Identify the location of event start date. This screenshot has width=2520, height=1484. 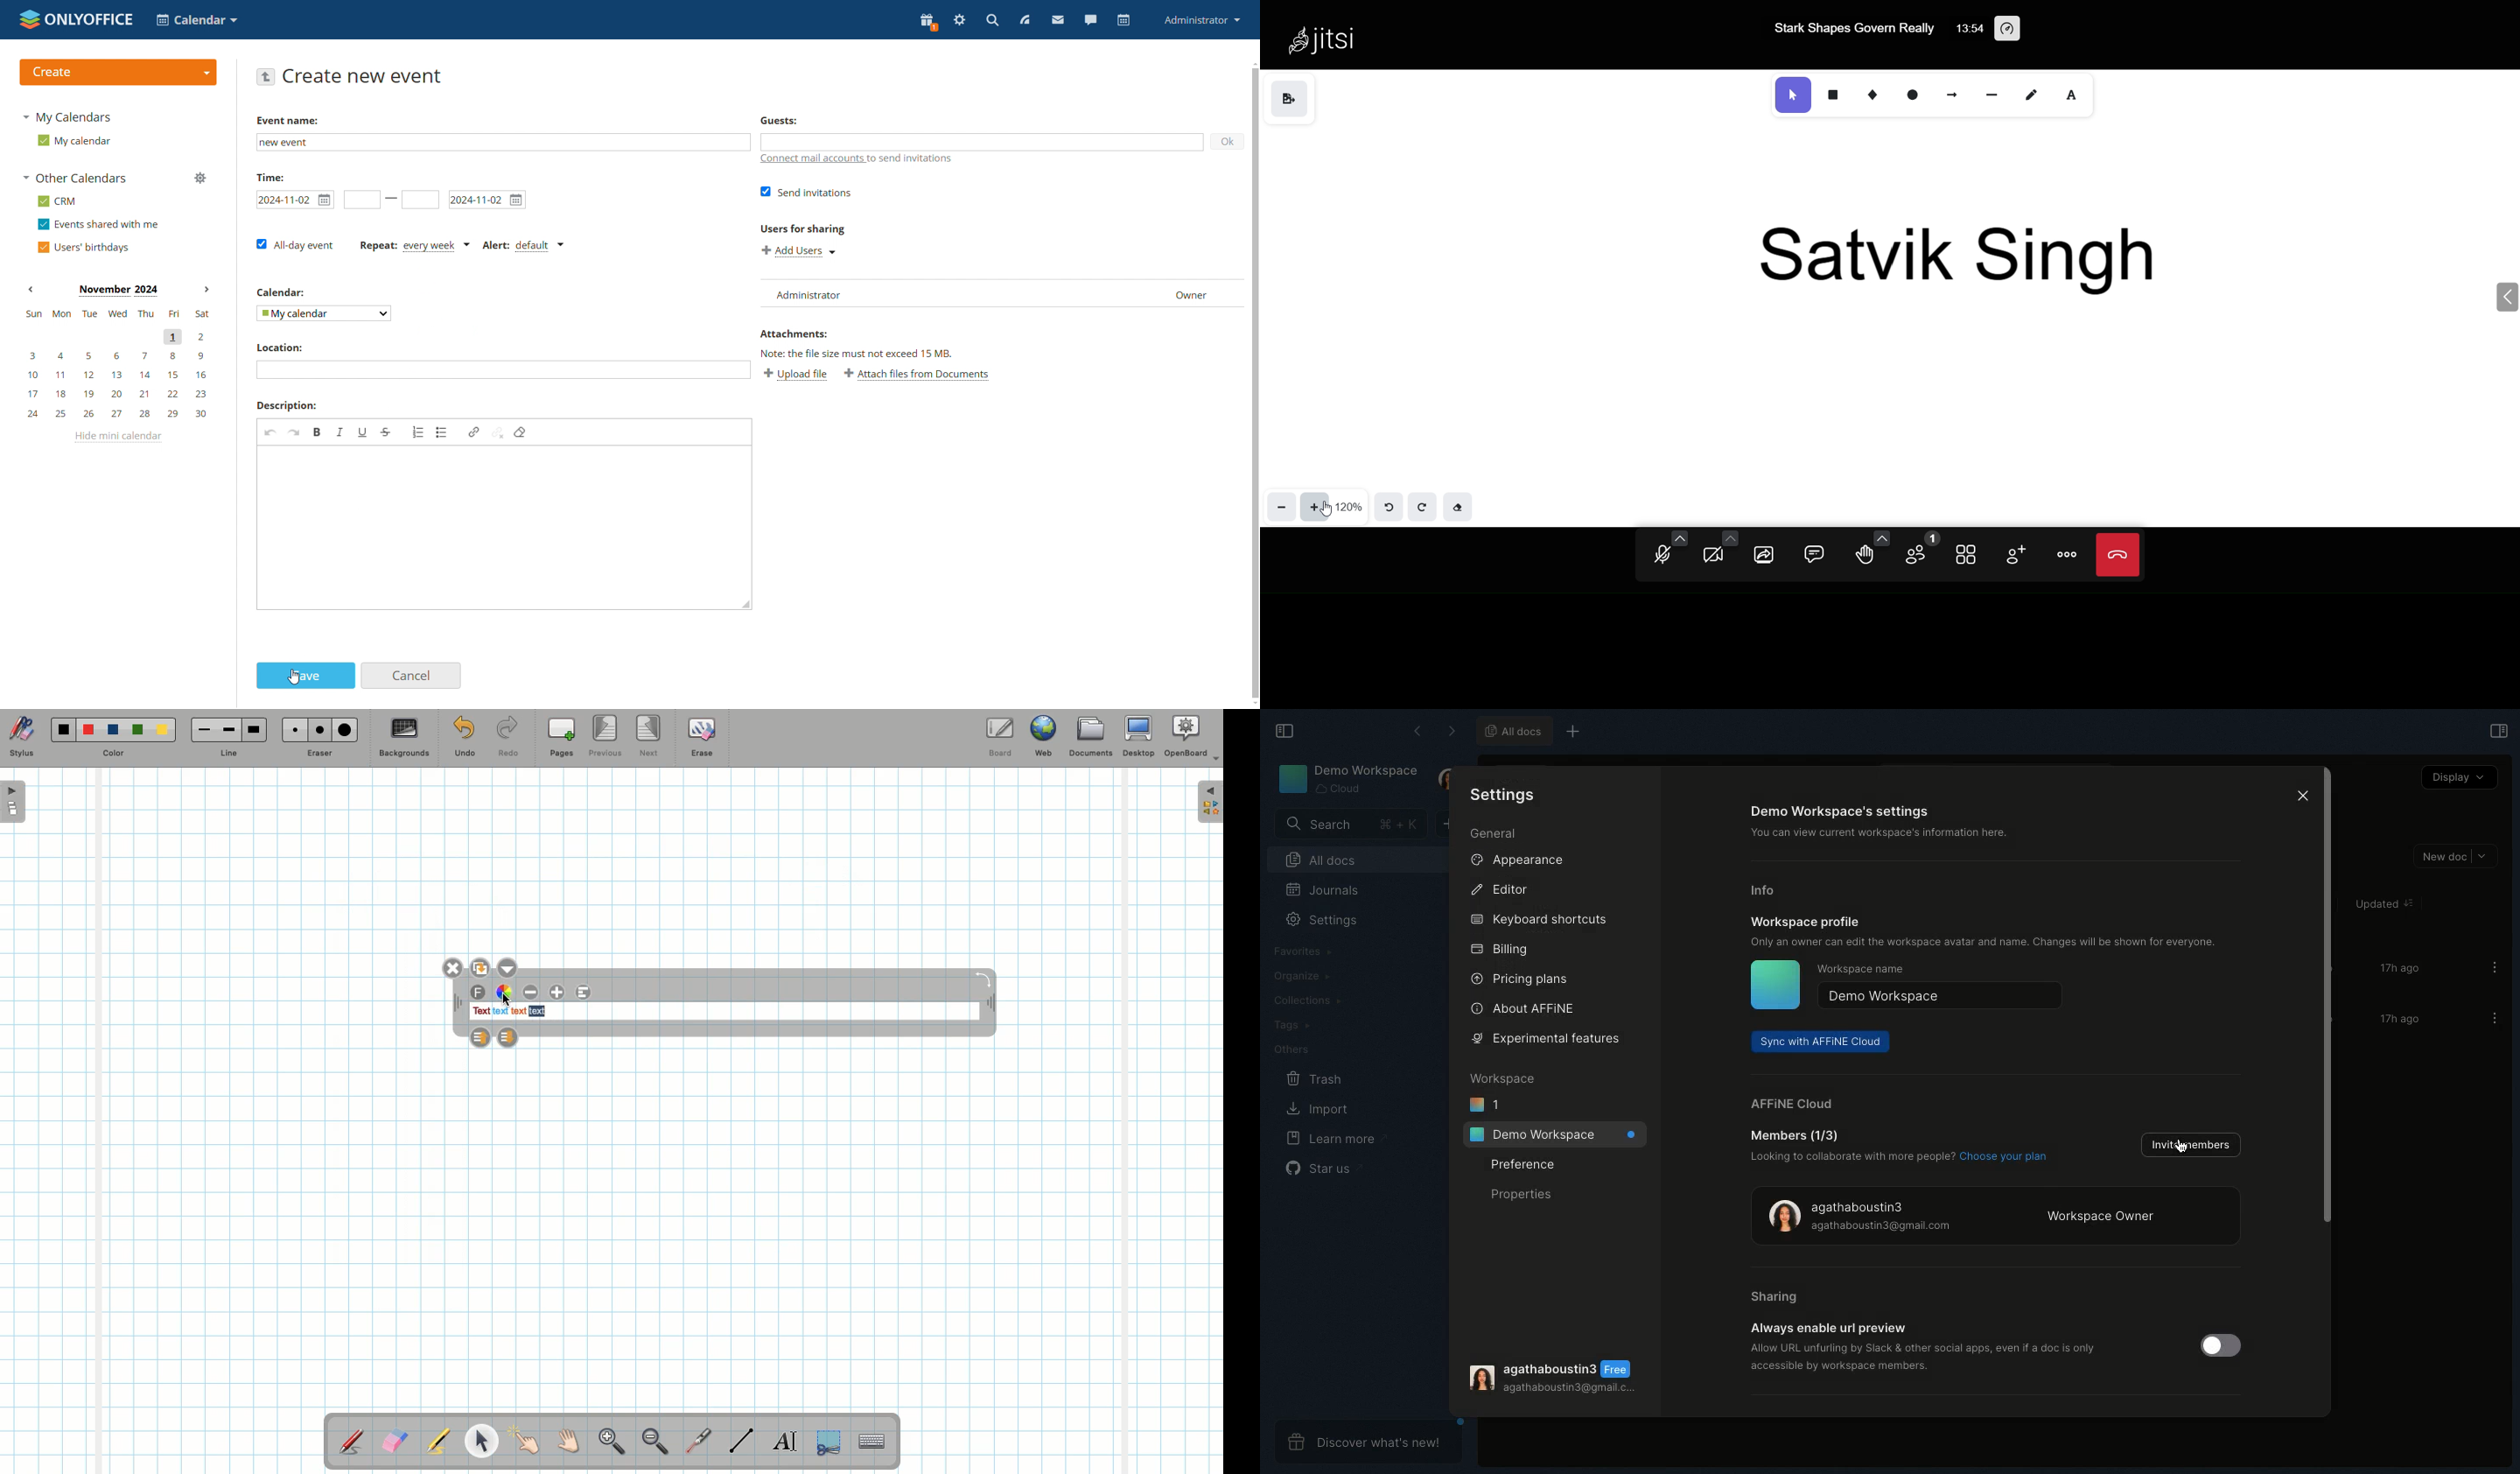
(295, 199).